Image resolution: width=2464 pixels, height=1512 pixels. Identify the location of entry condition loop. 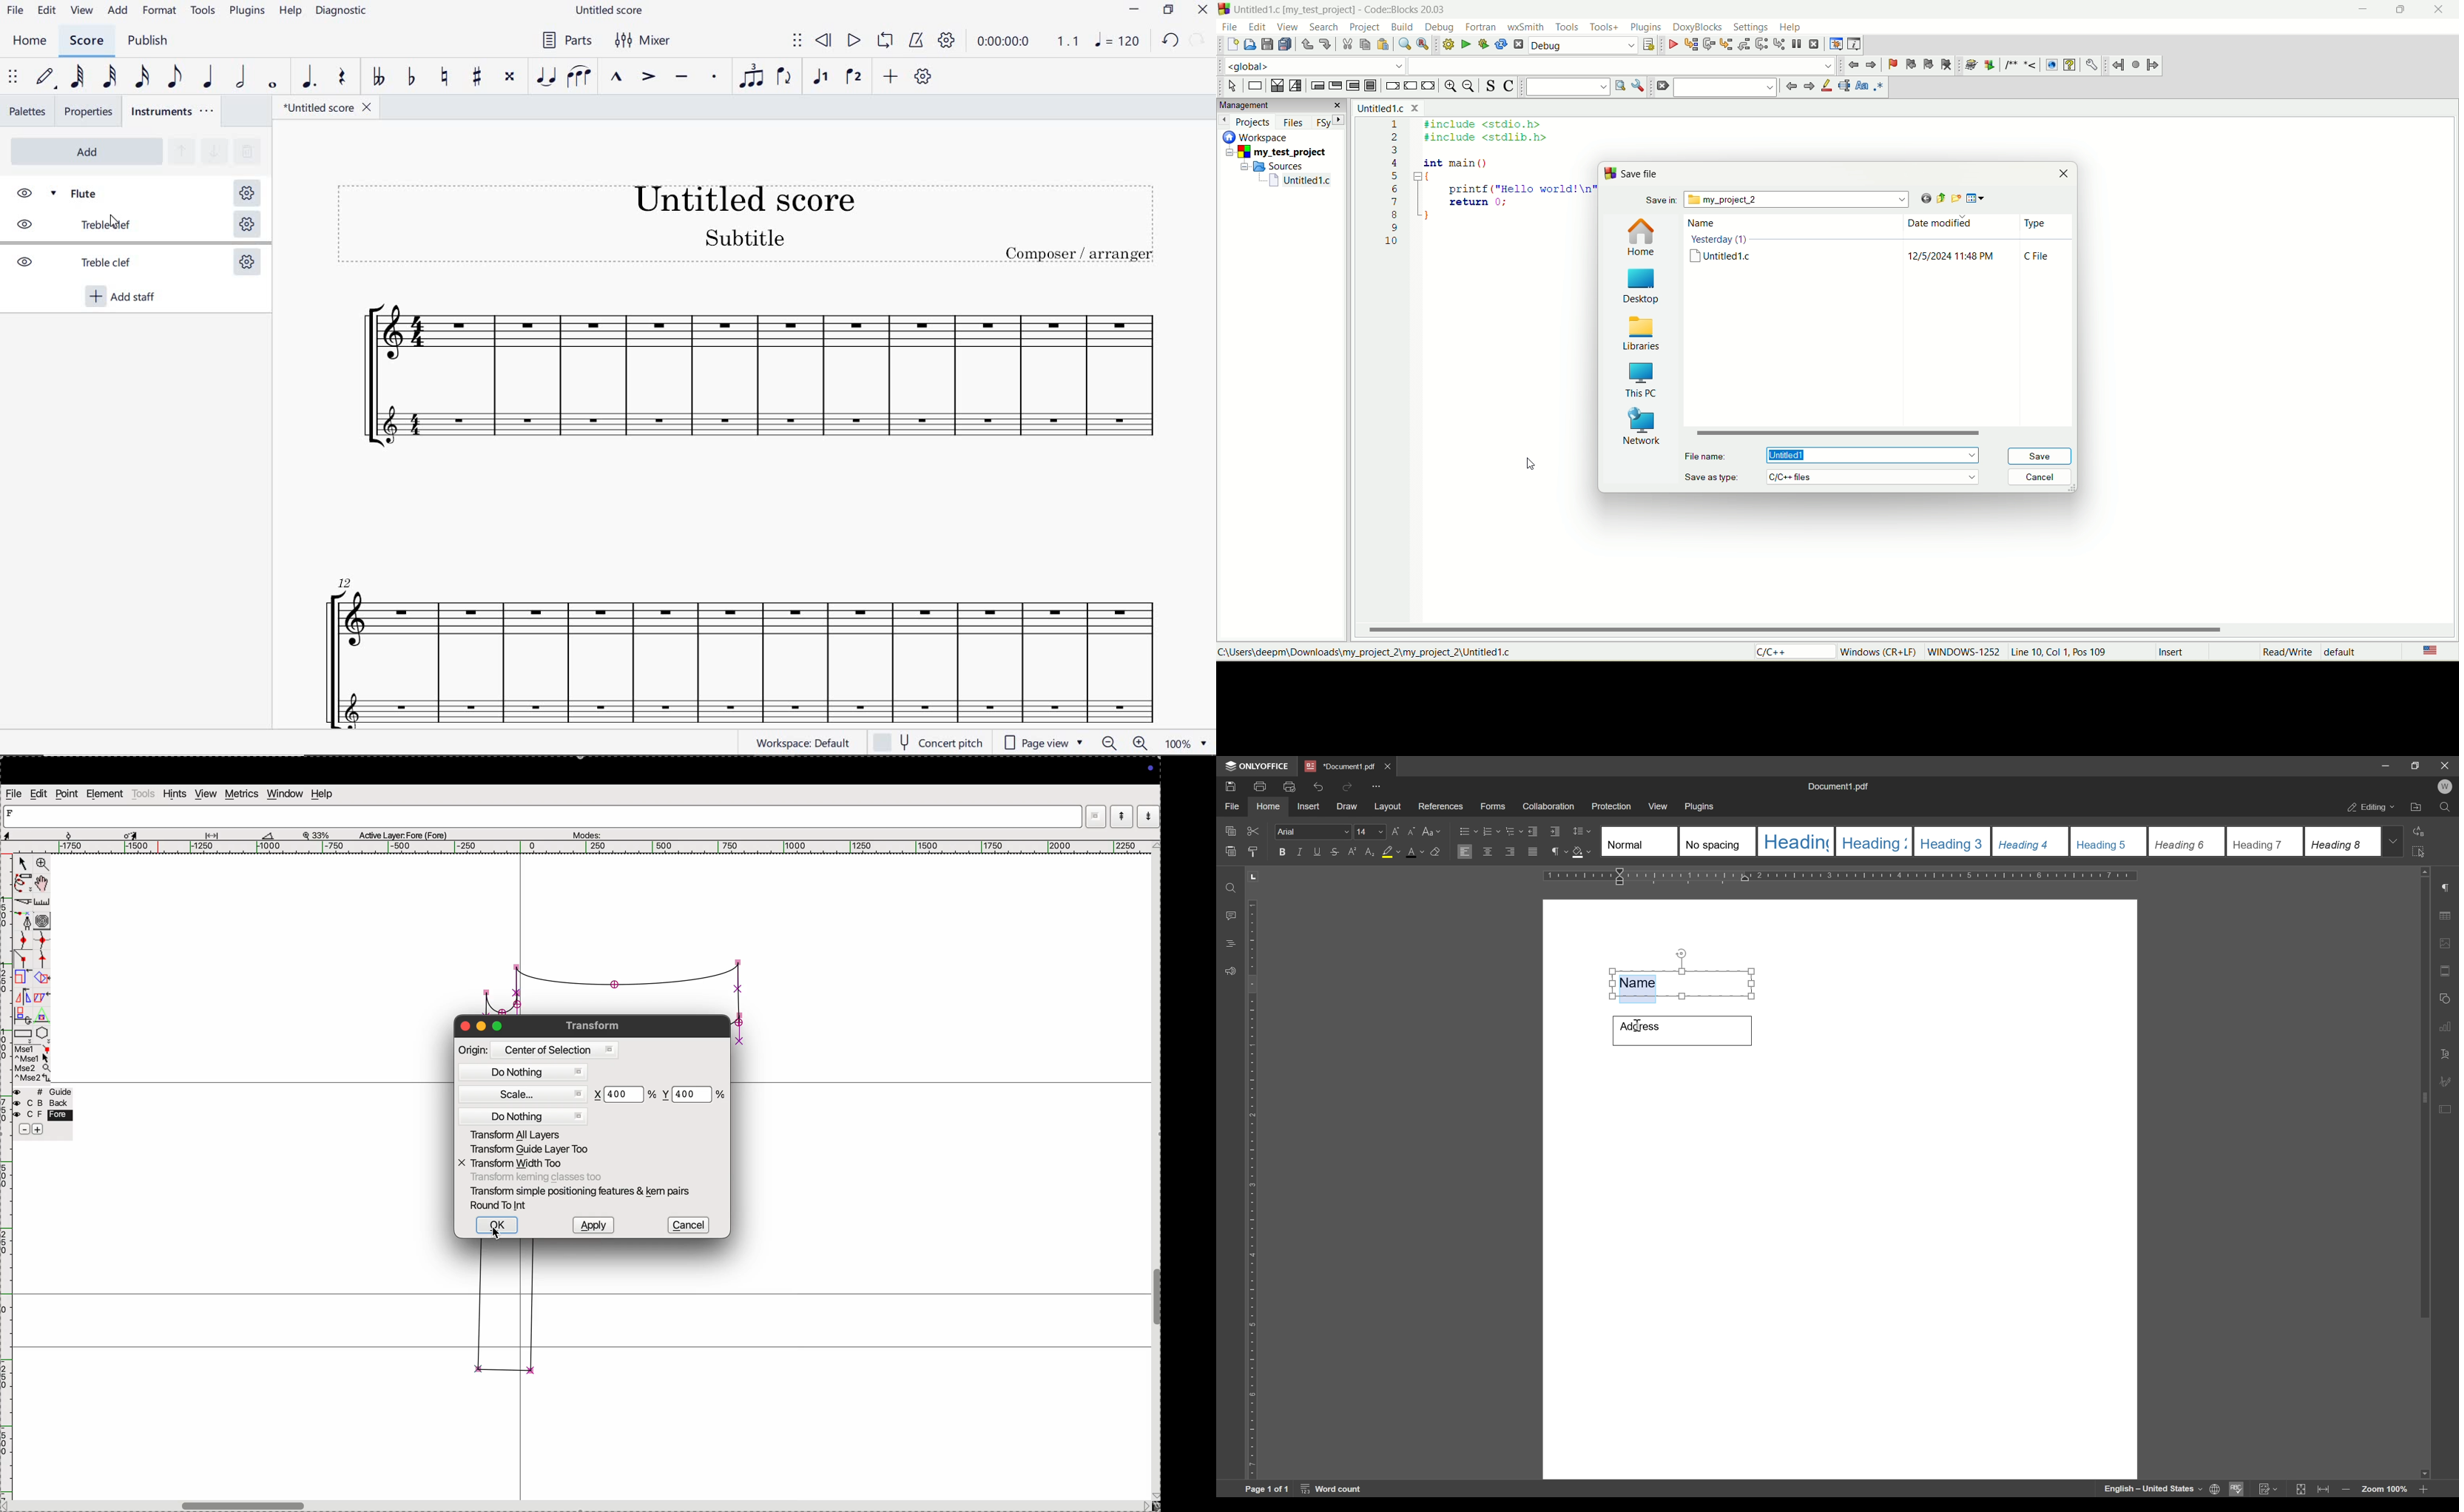
(1315, 85).